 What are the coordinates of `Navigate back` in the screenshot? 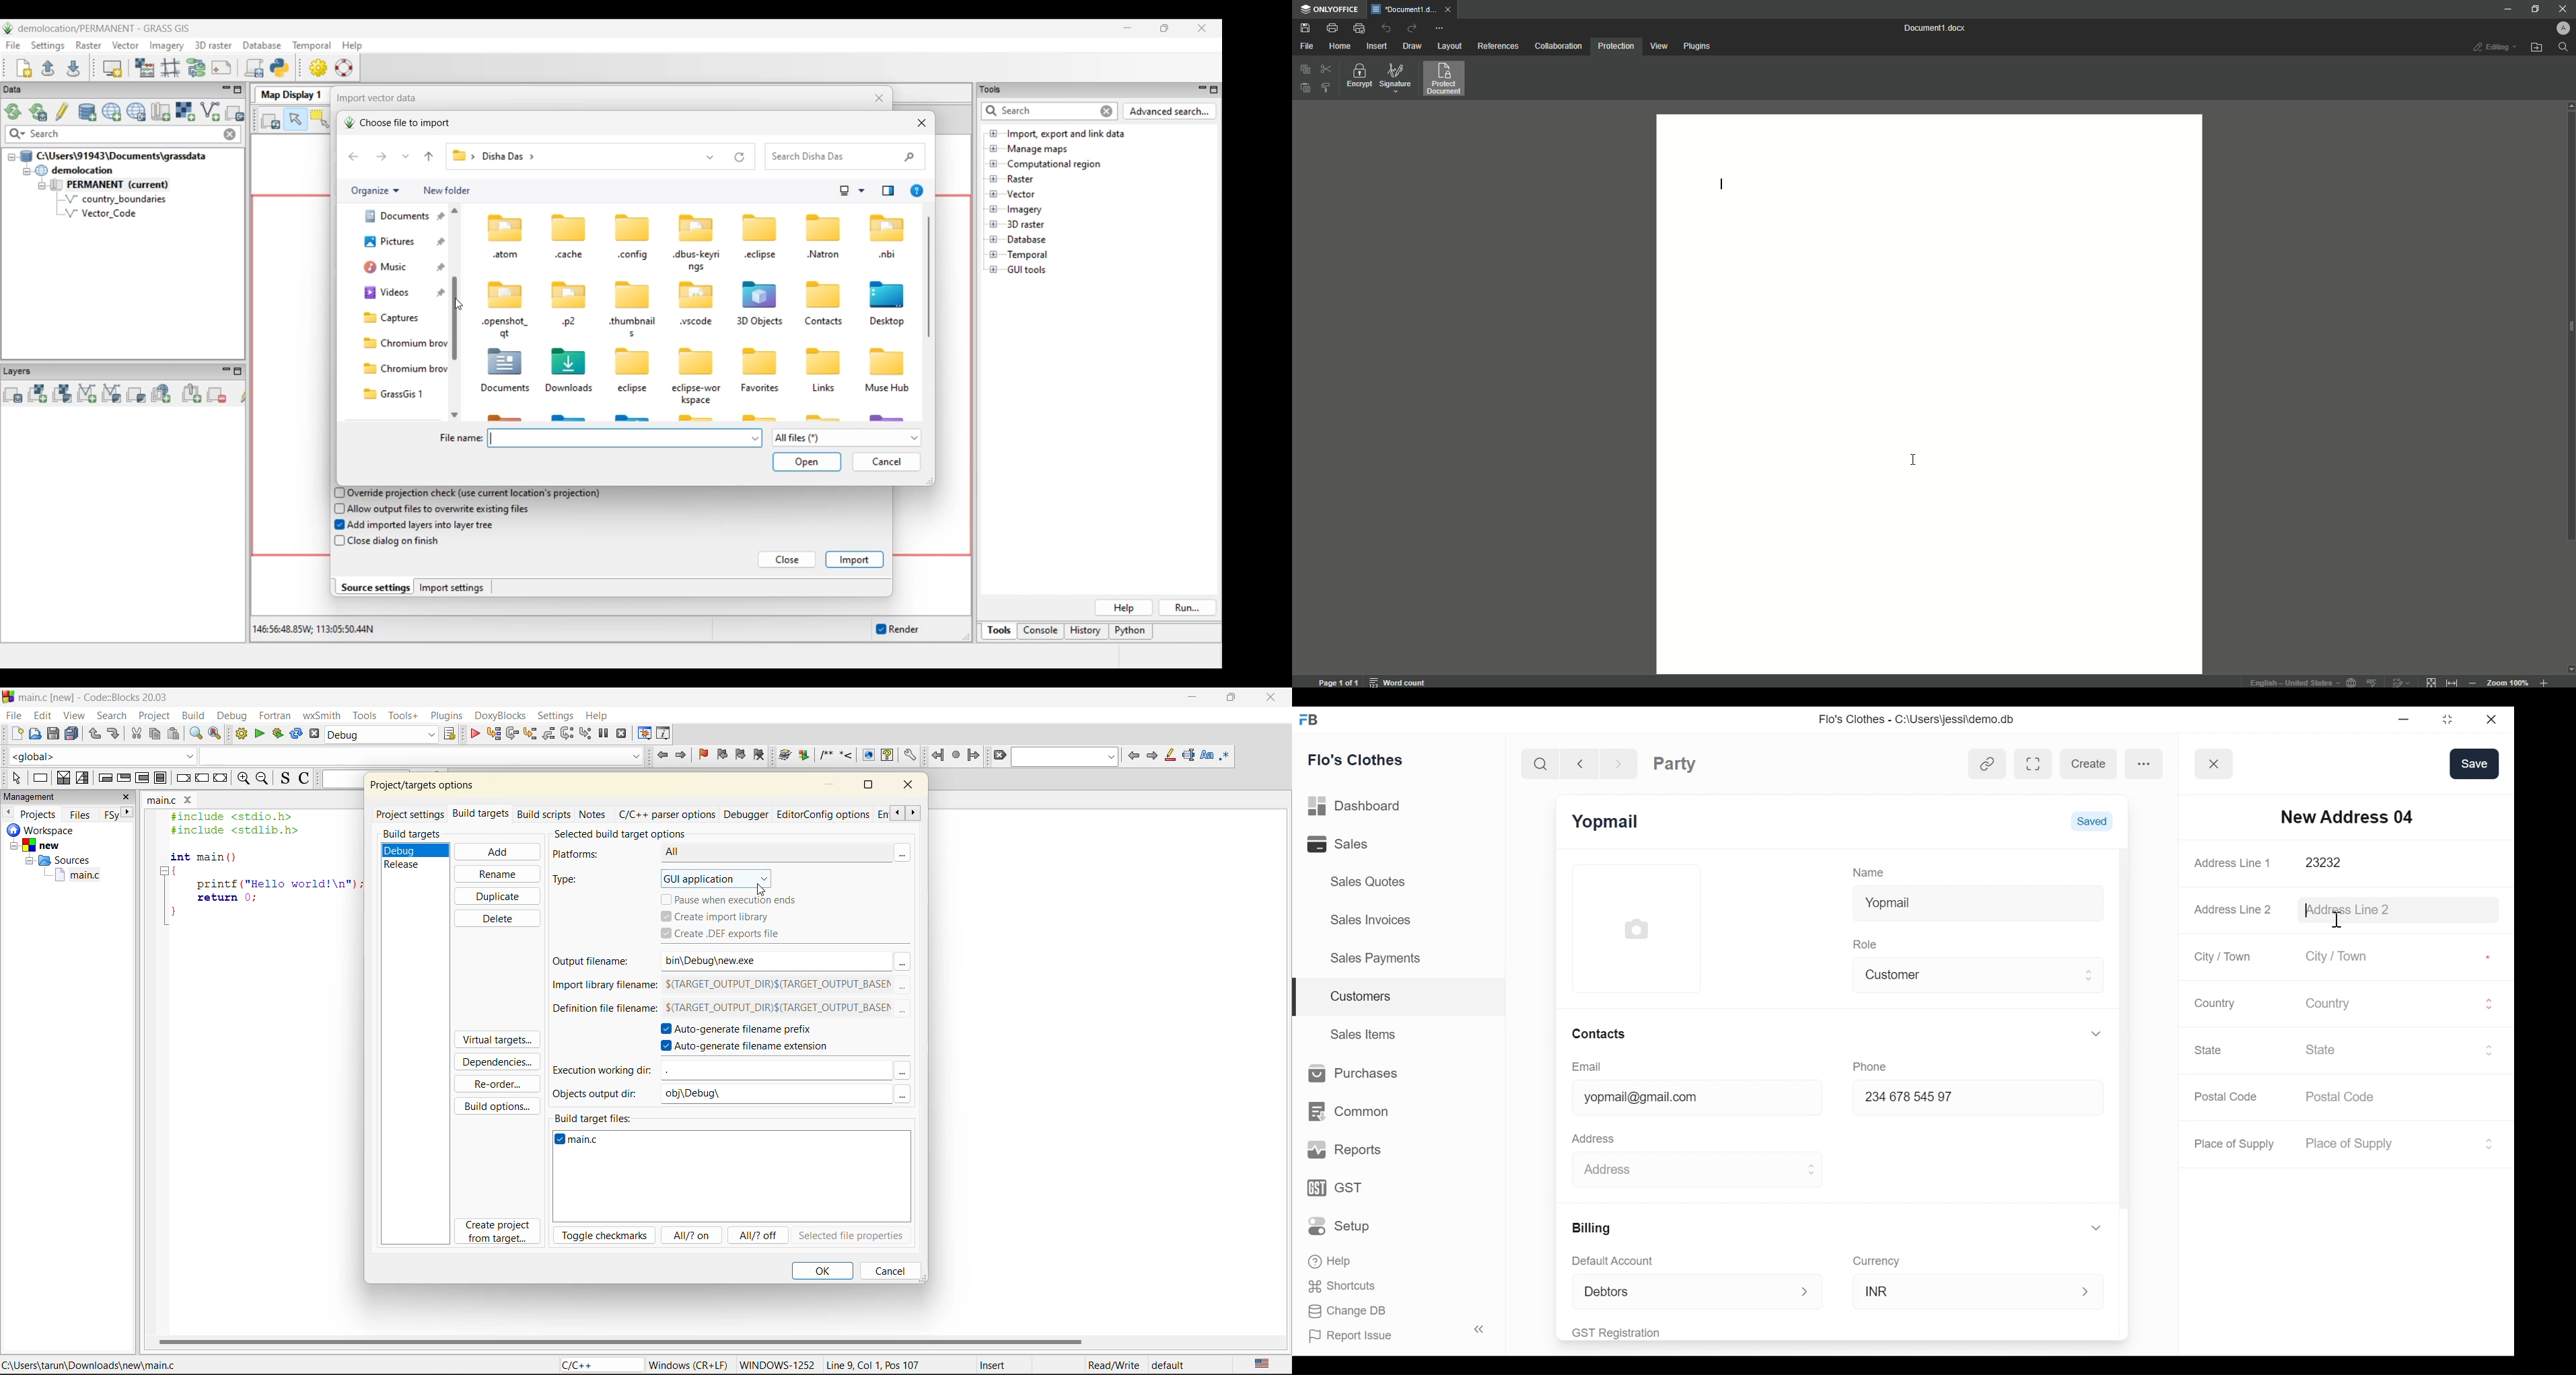 It's located at (1579, 763).